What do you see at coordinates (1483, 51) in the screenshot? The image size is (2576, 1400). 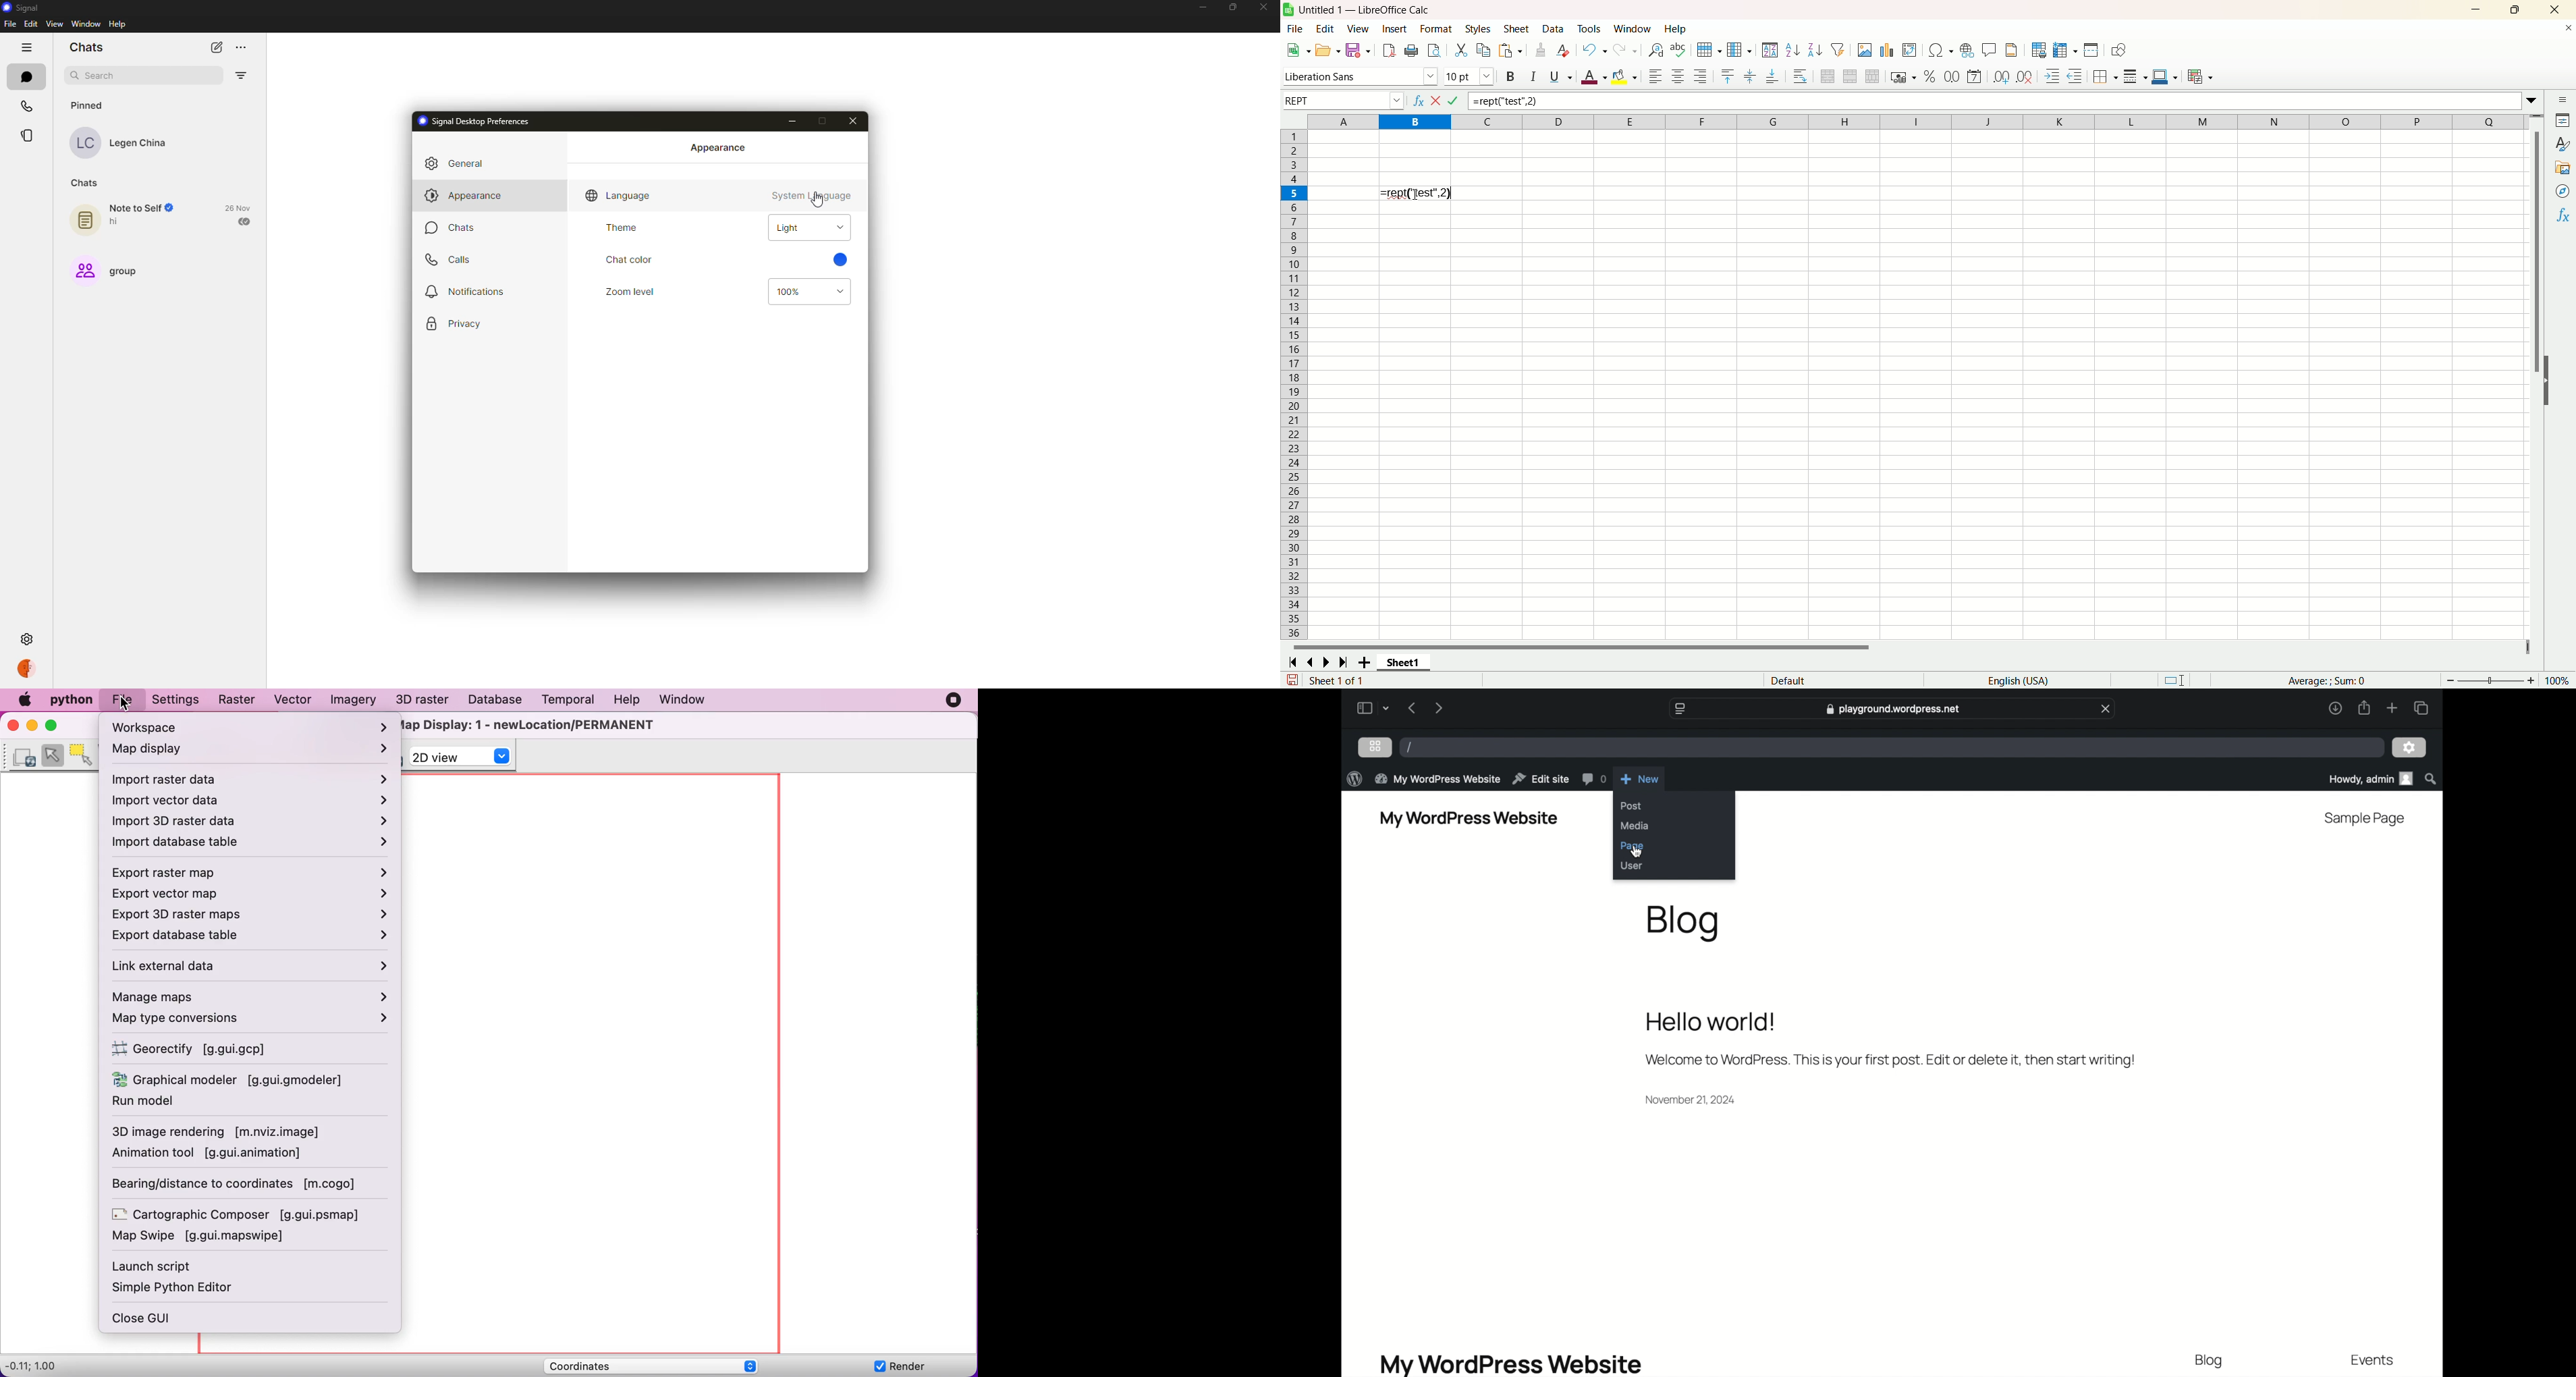 I see `copy` at bounding box center [1483, 51].